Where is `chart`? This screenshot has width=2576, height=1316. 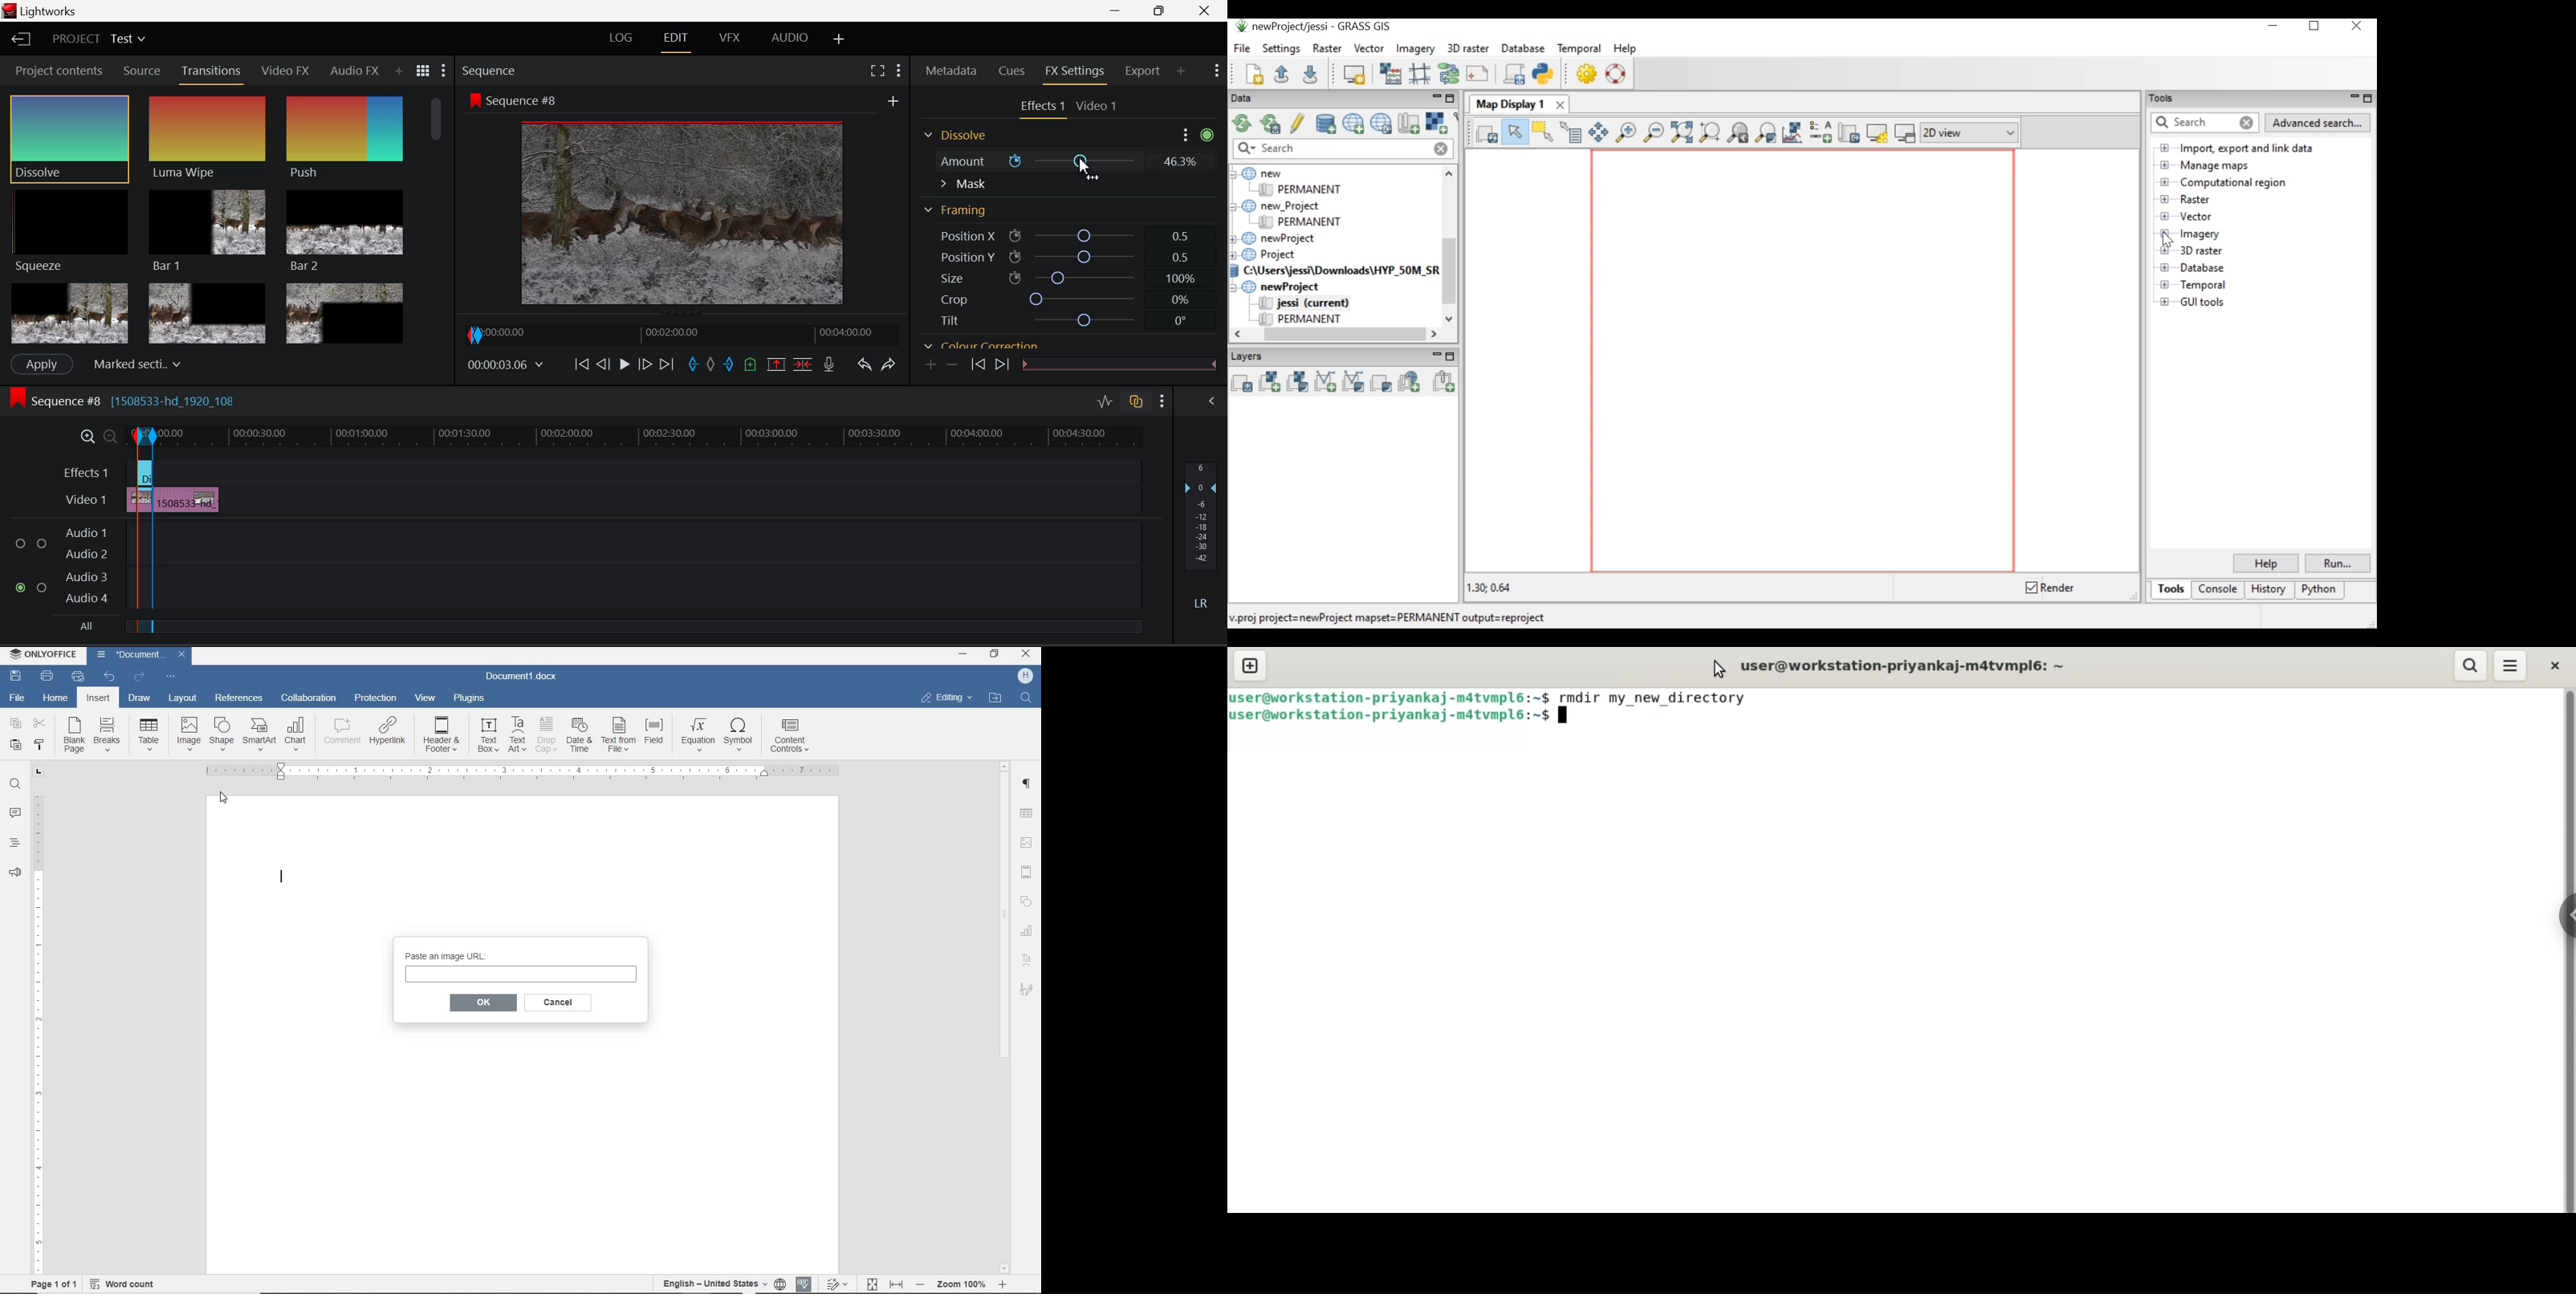 chart is located at coordinates (297, 734).